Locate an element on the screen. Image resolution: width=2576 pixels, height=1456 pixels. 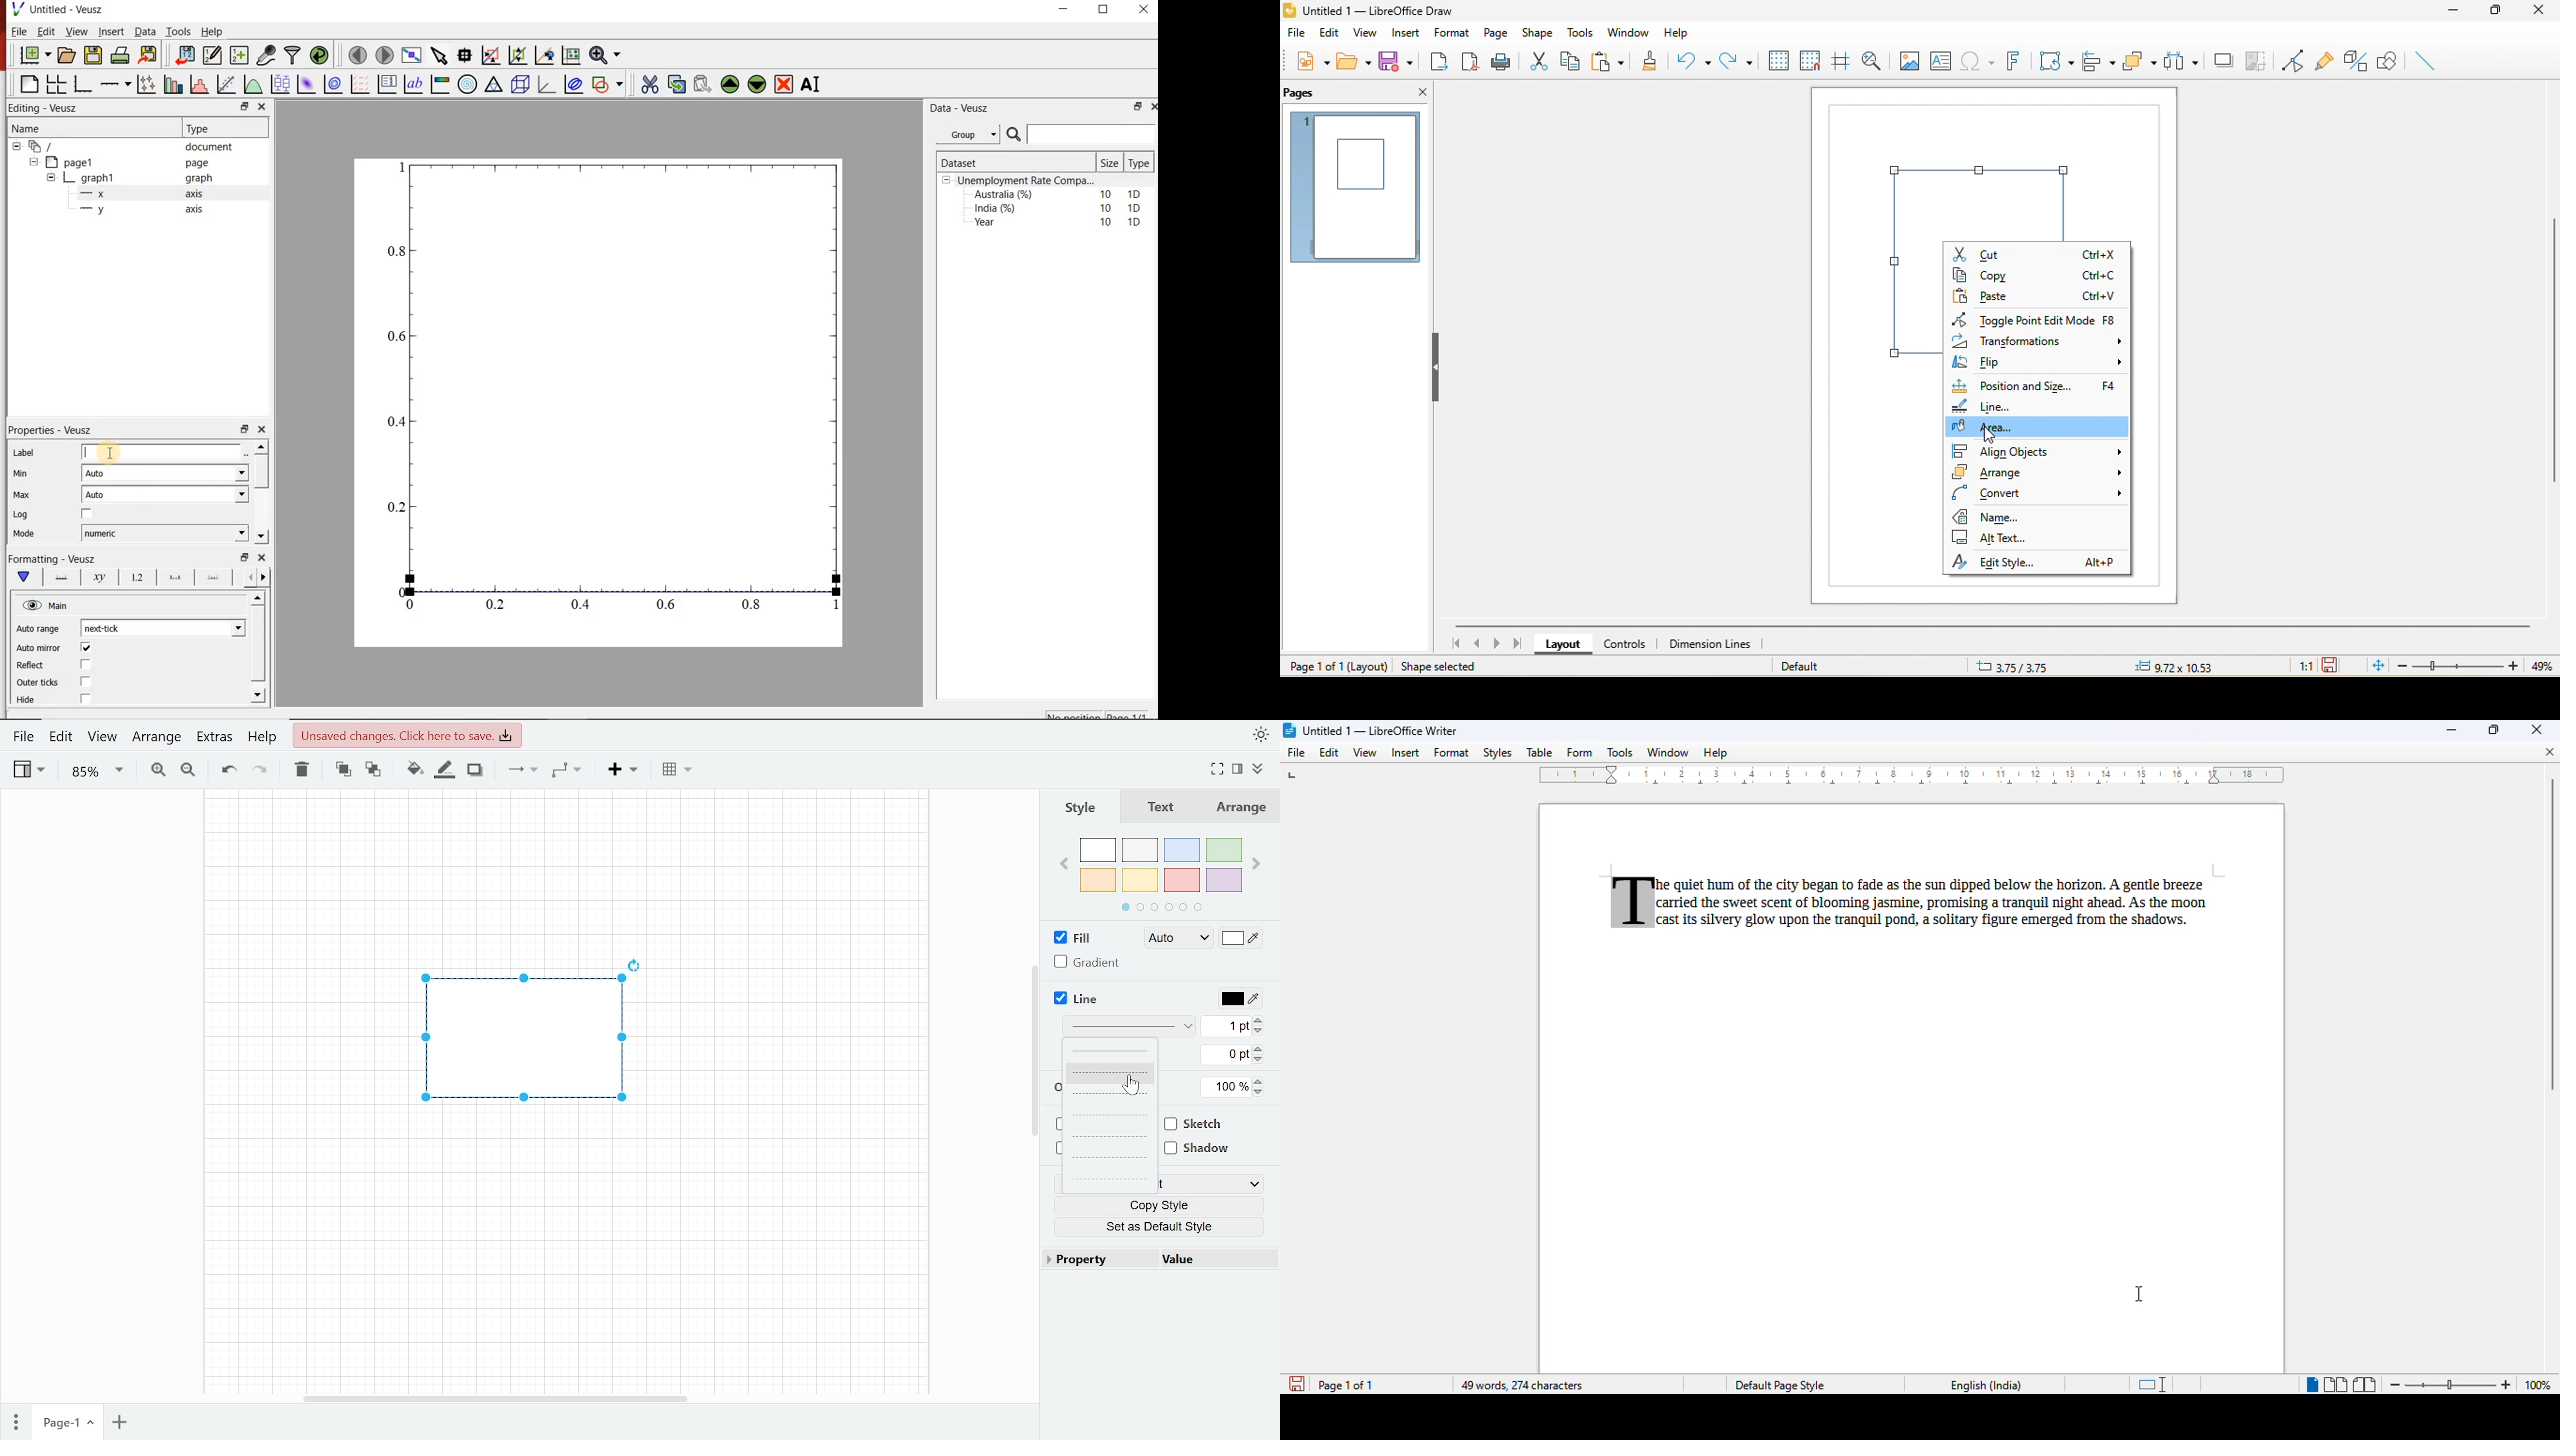
insert is located at coordinates (1406, 35).